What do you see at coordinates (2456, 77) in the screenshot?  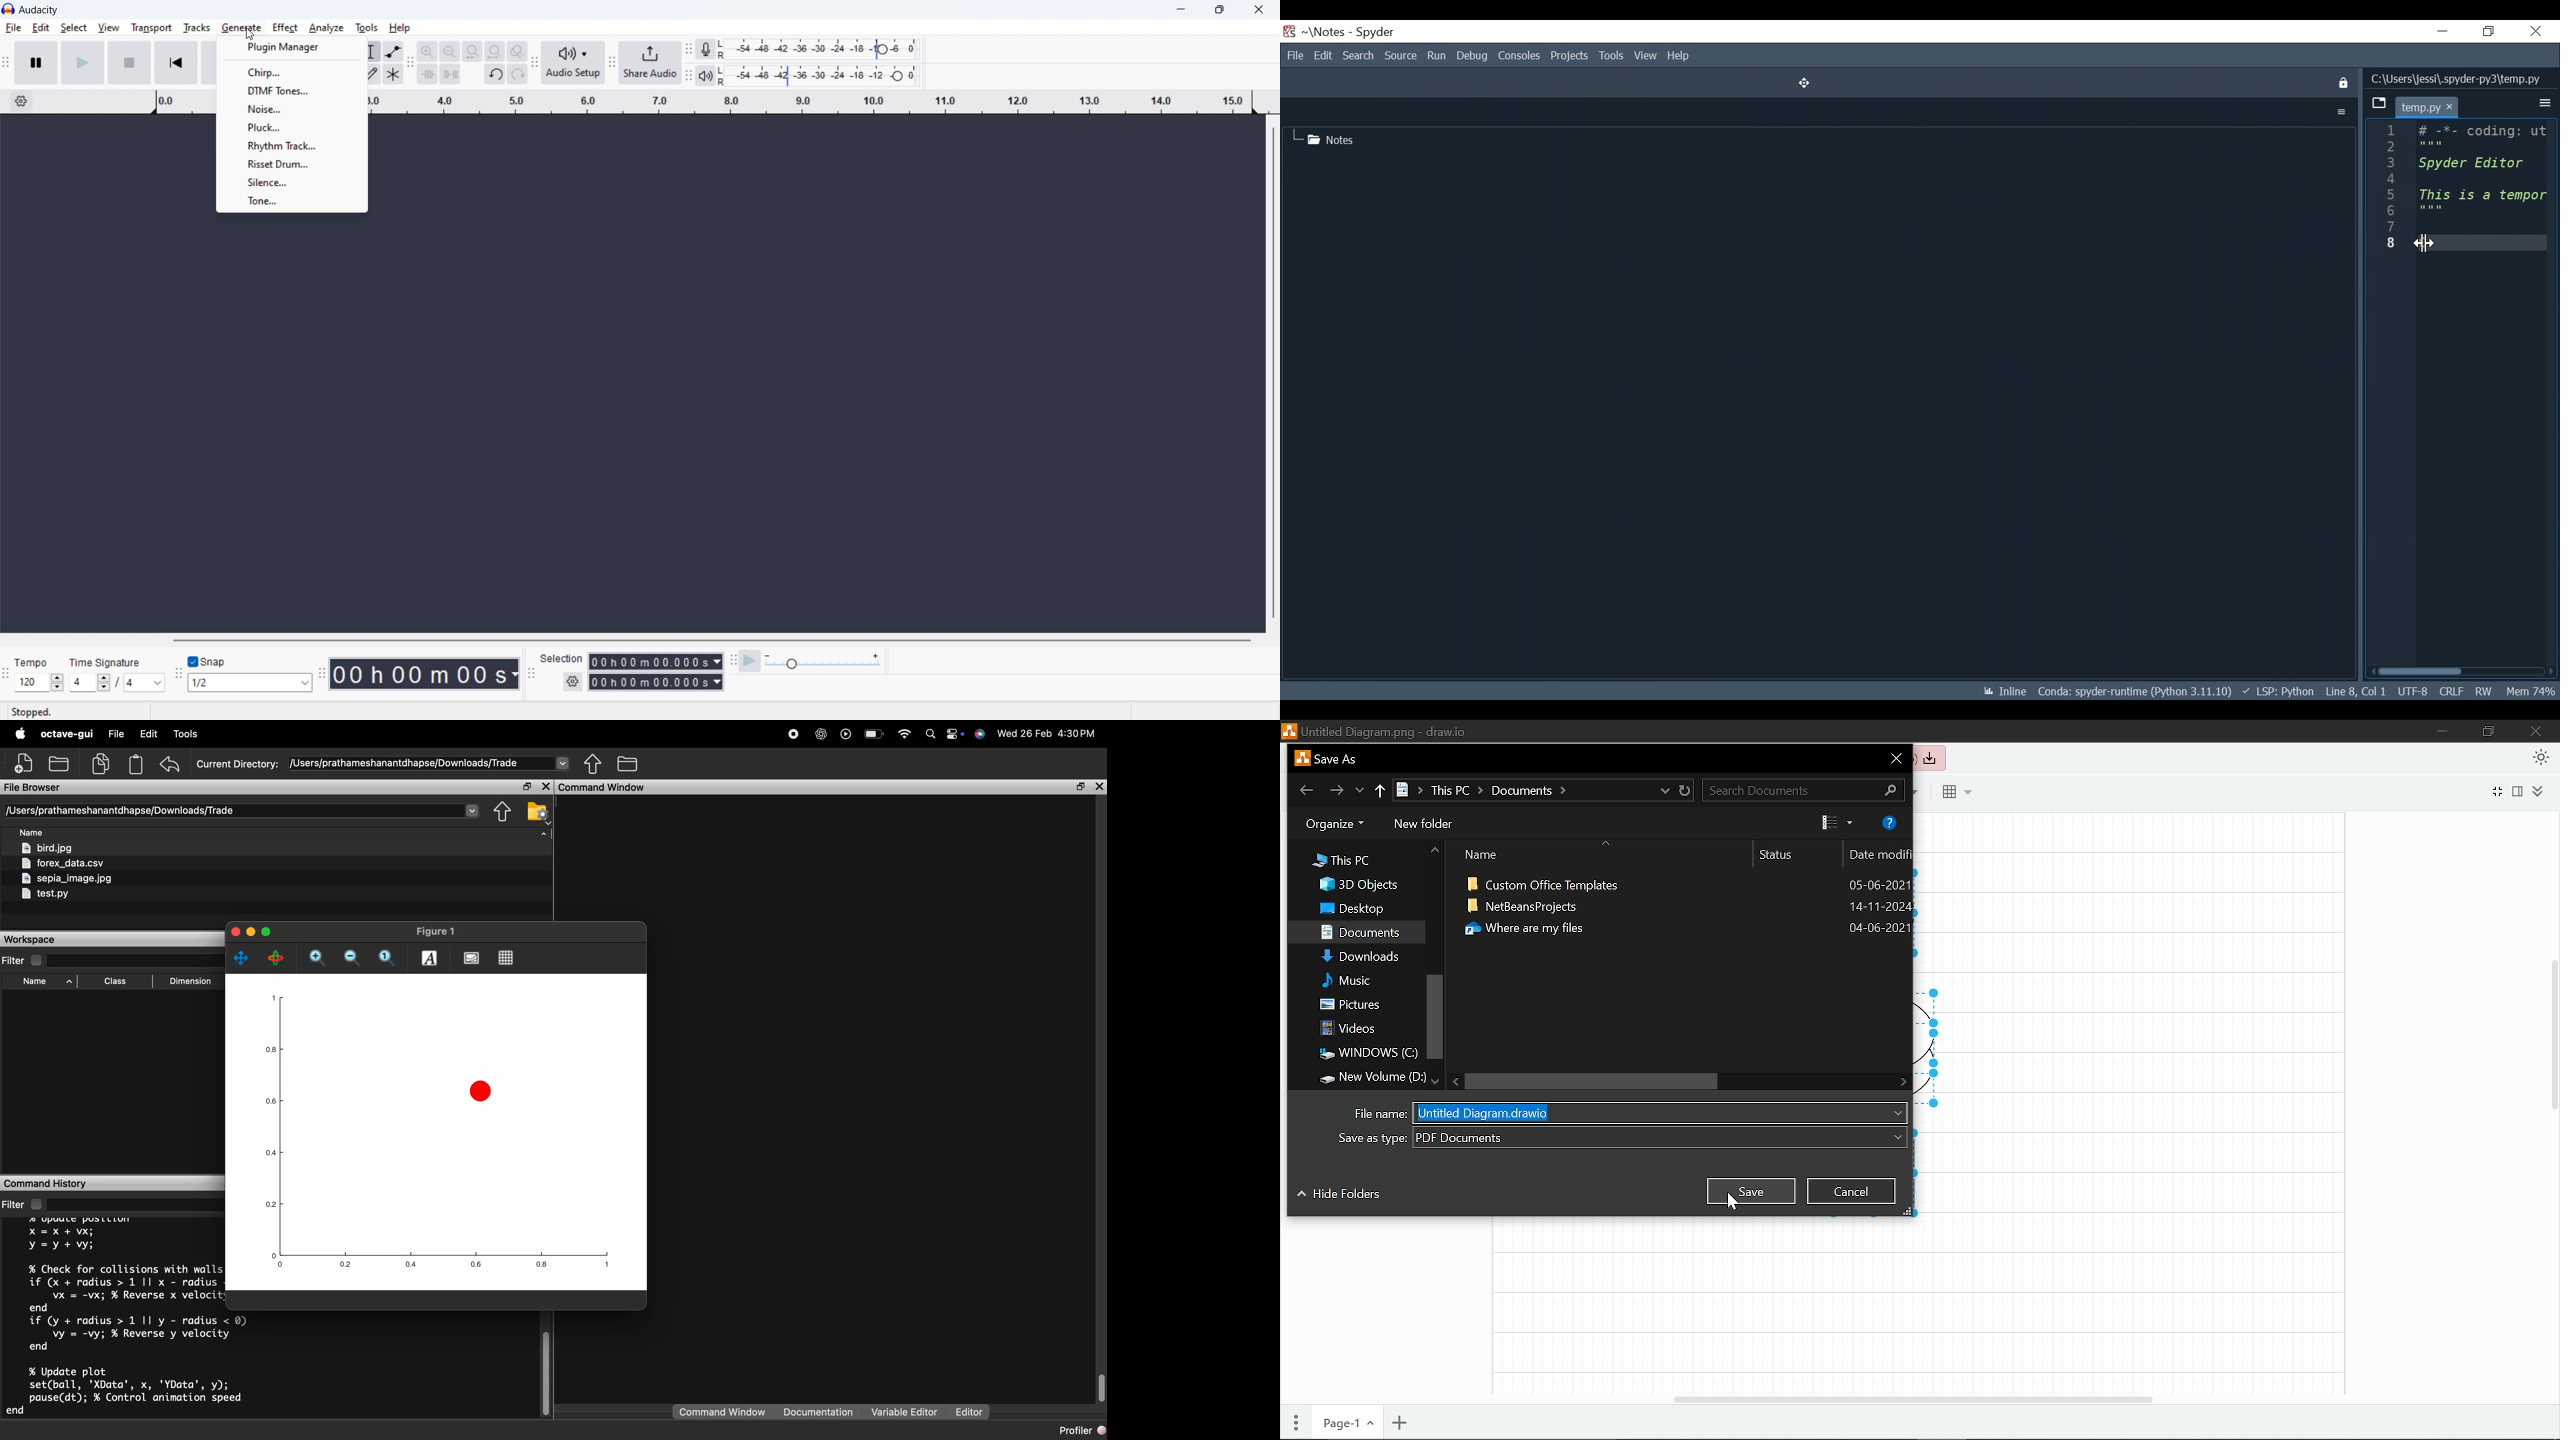 I see ` C:\Users\jessi\.spyder-py3\temp.py` at bounding box center [2456, 77].